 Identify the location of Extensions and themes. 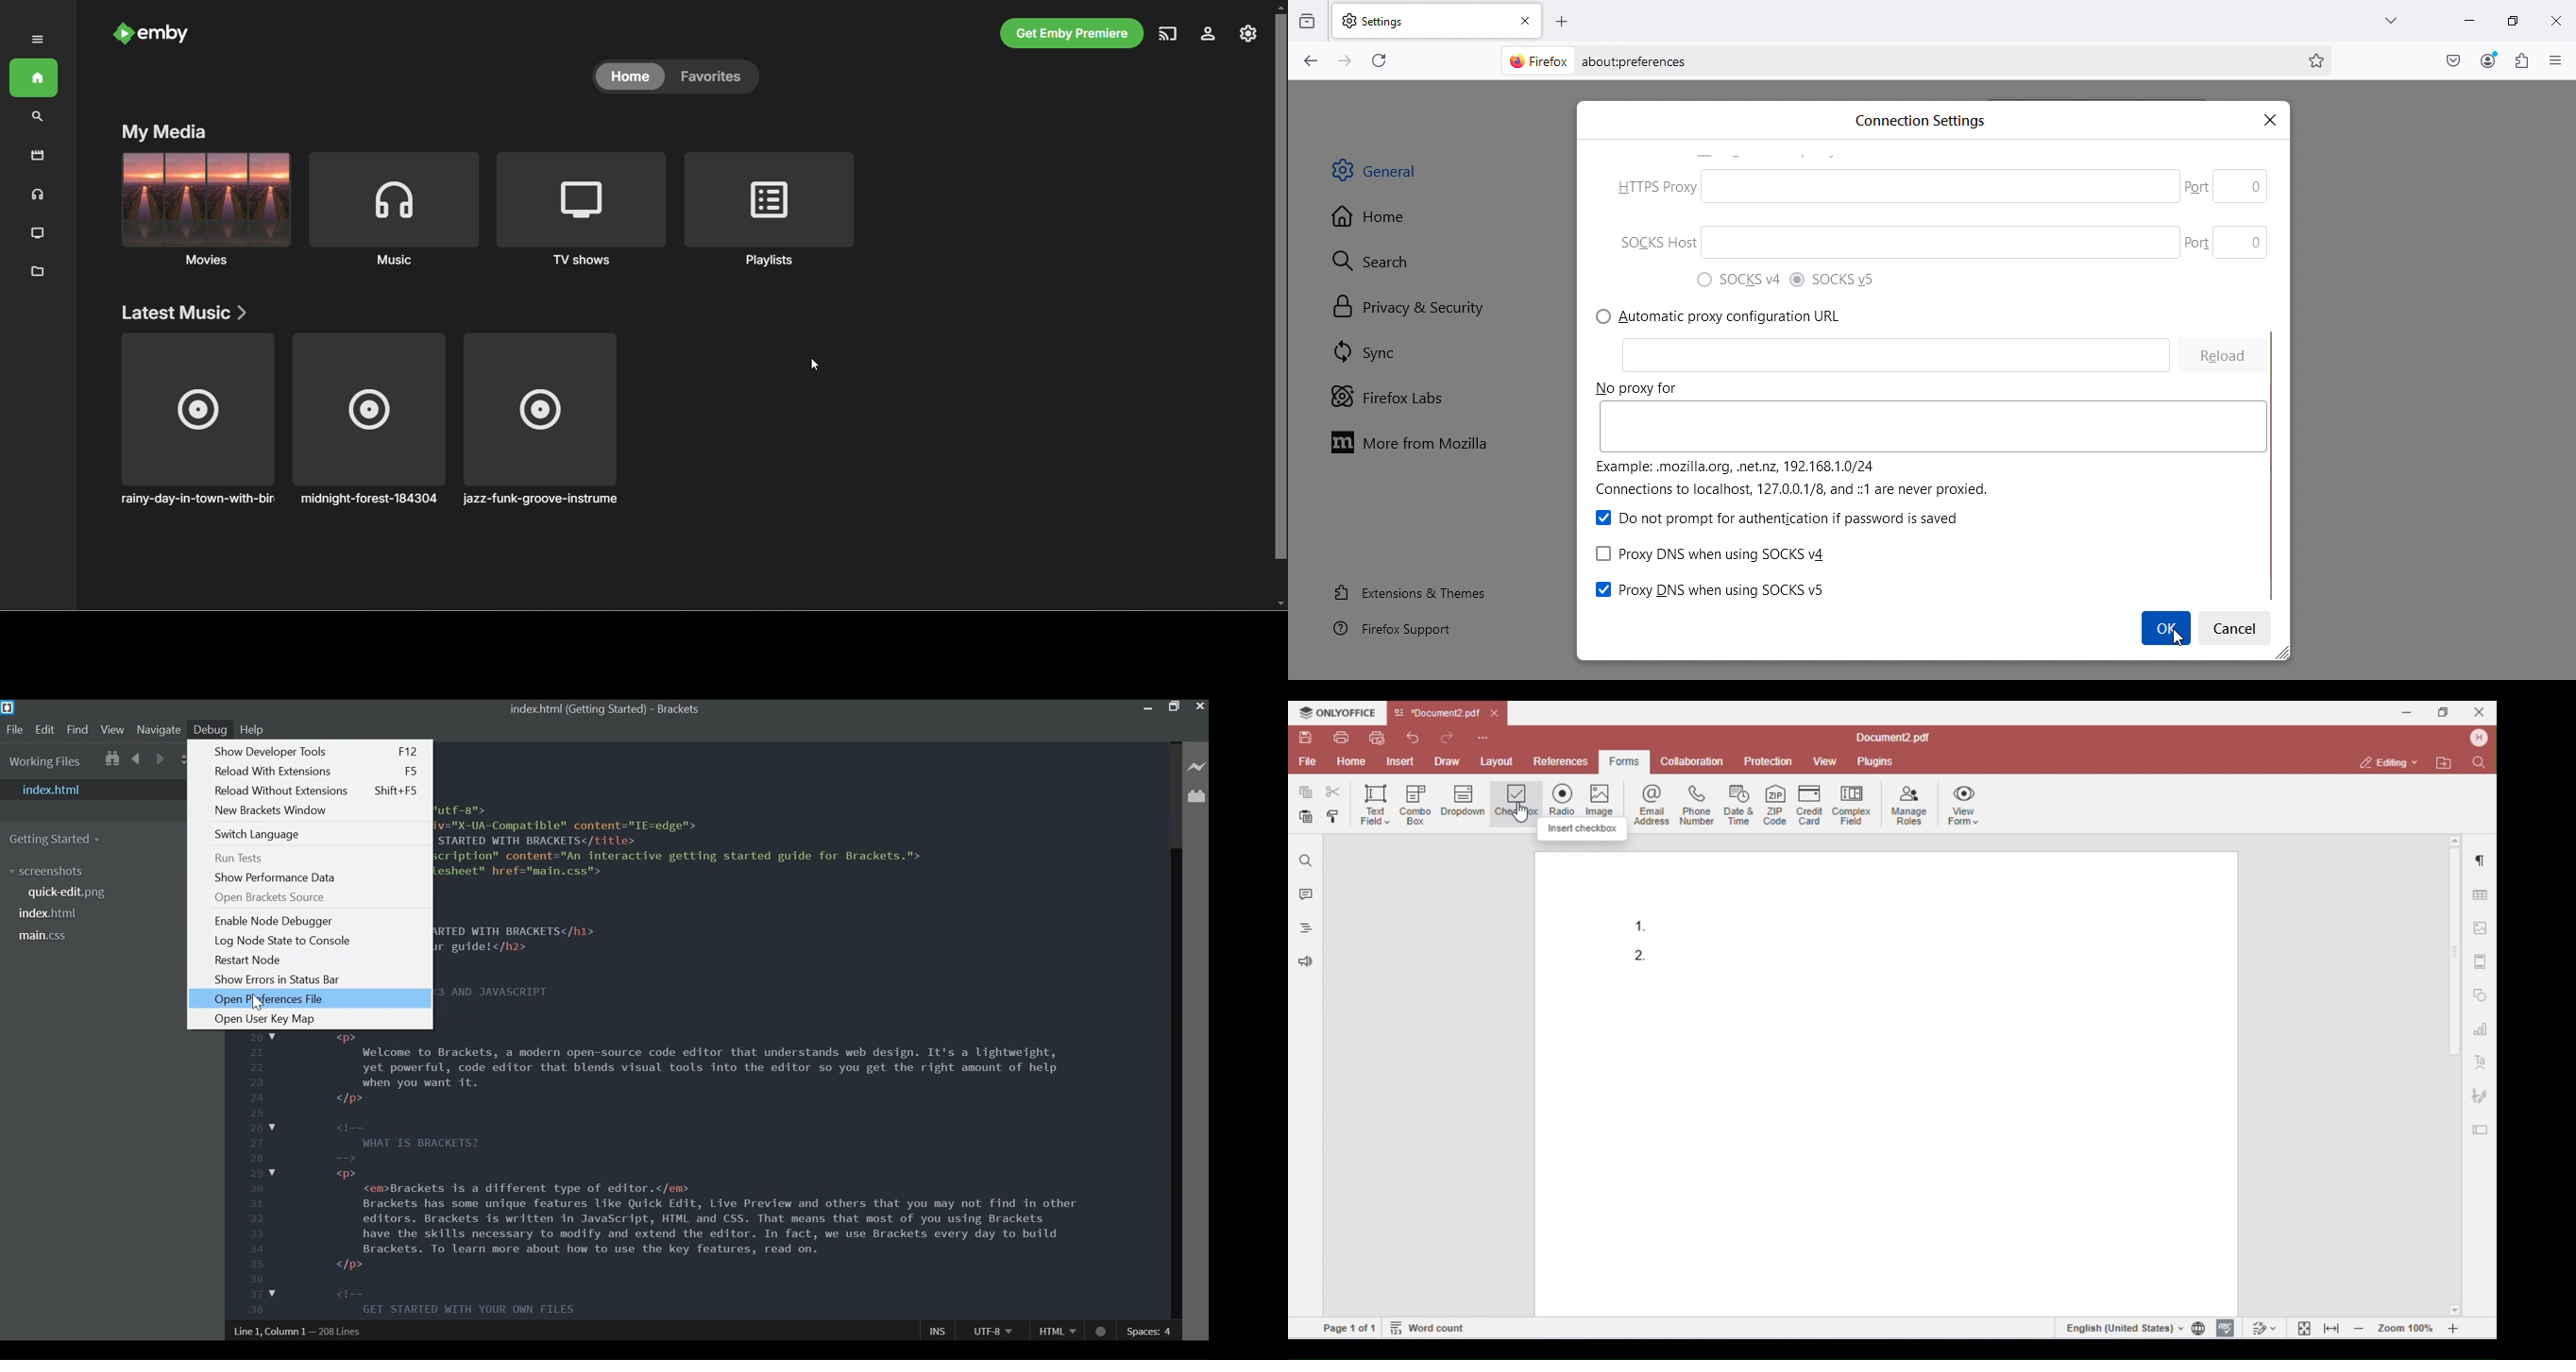
(1410, 595).